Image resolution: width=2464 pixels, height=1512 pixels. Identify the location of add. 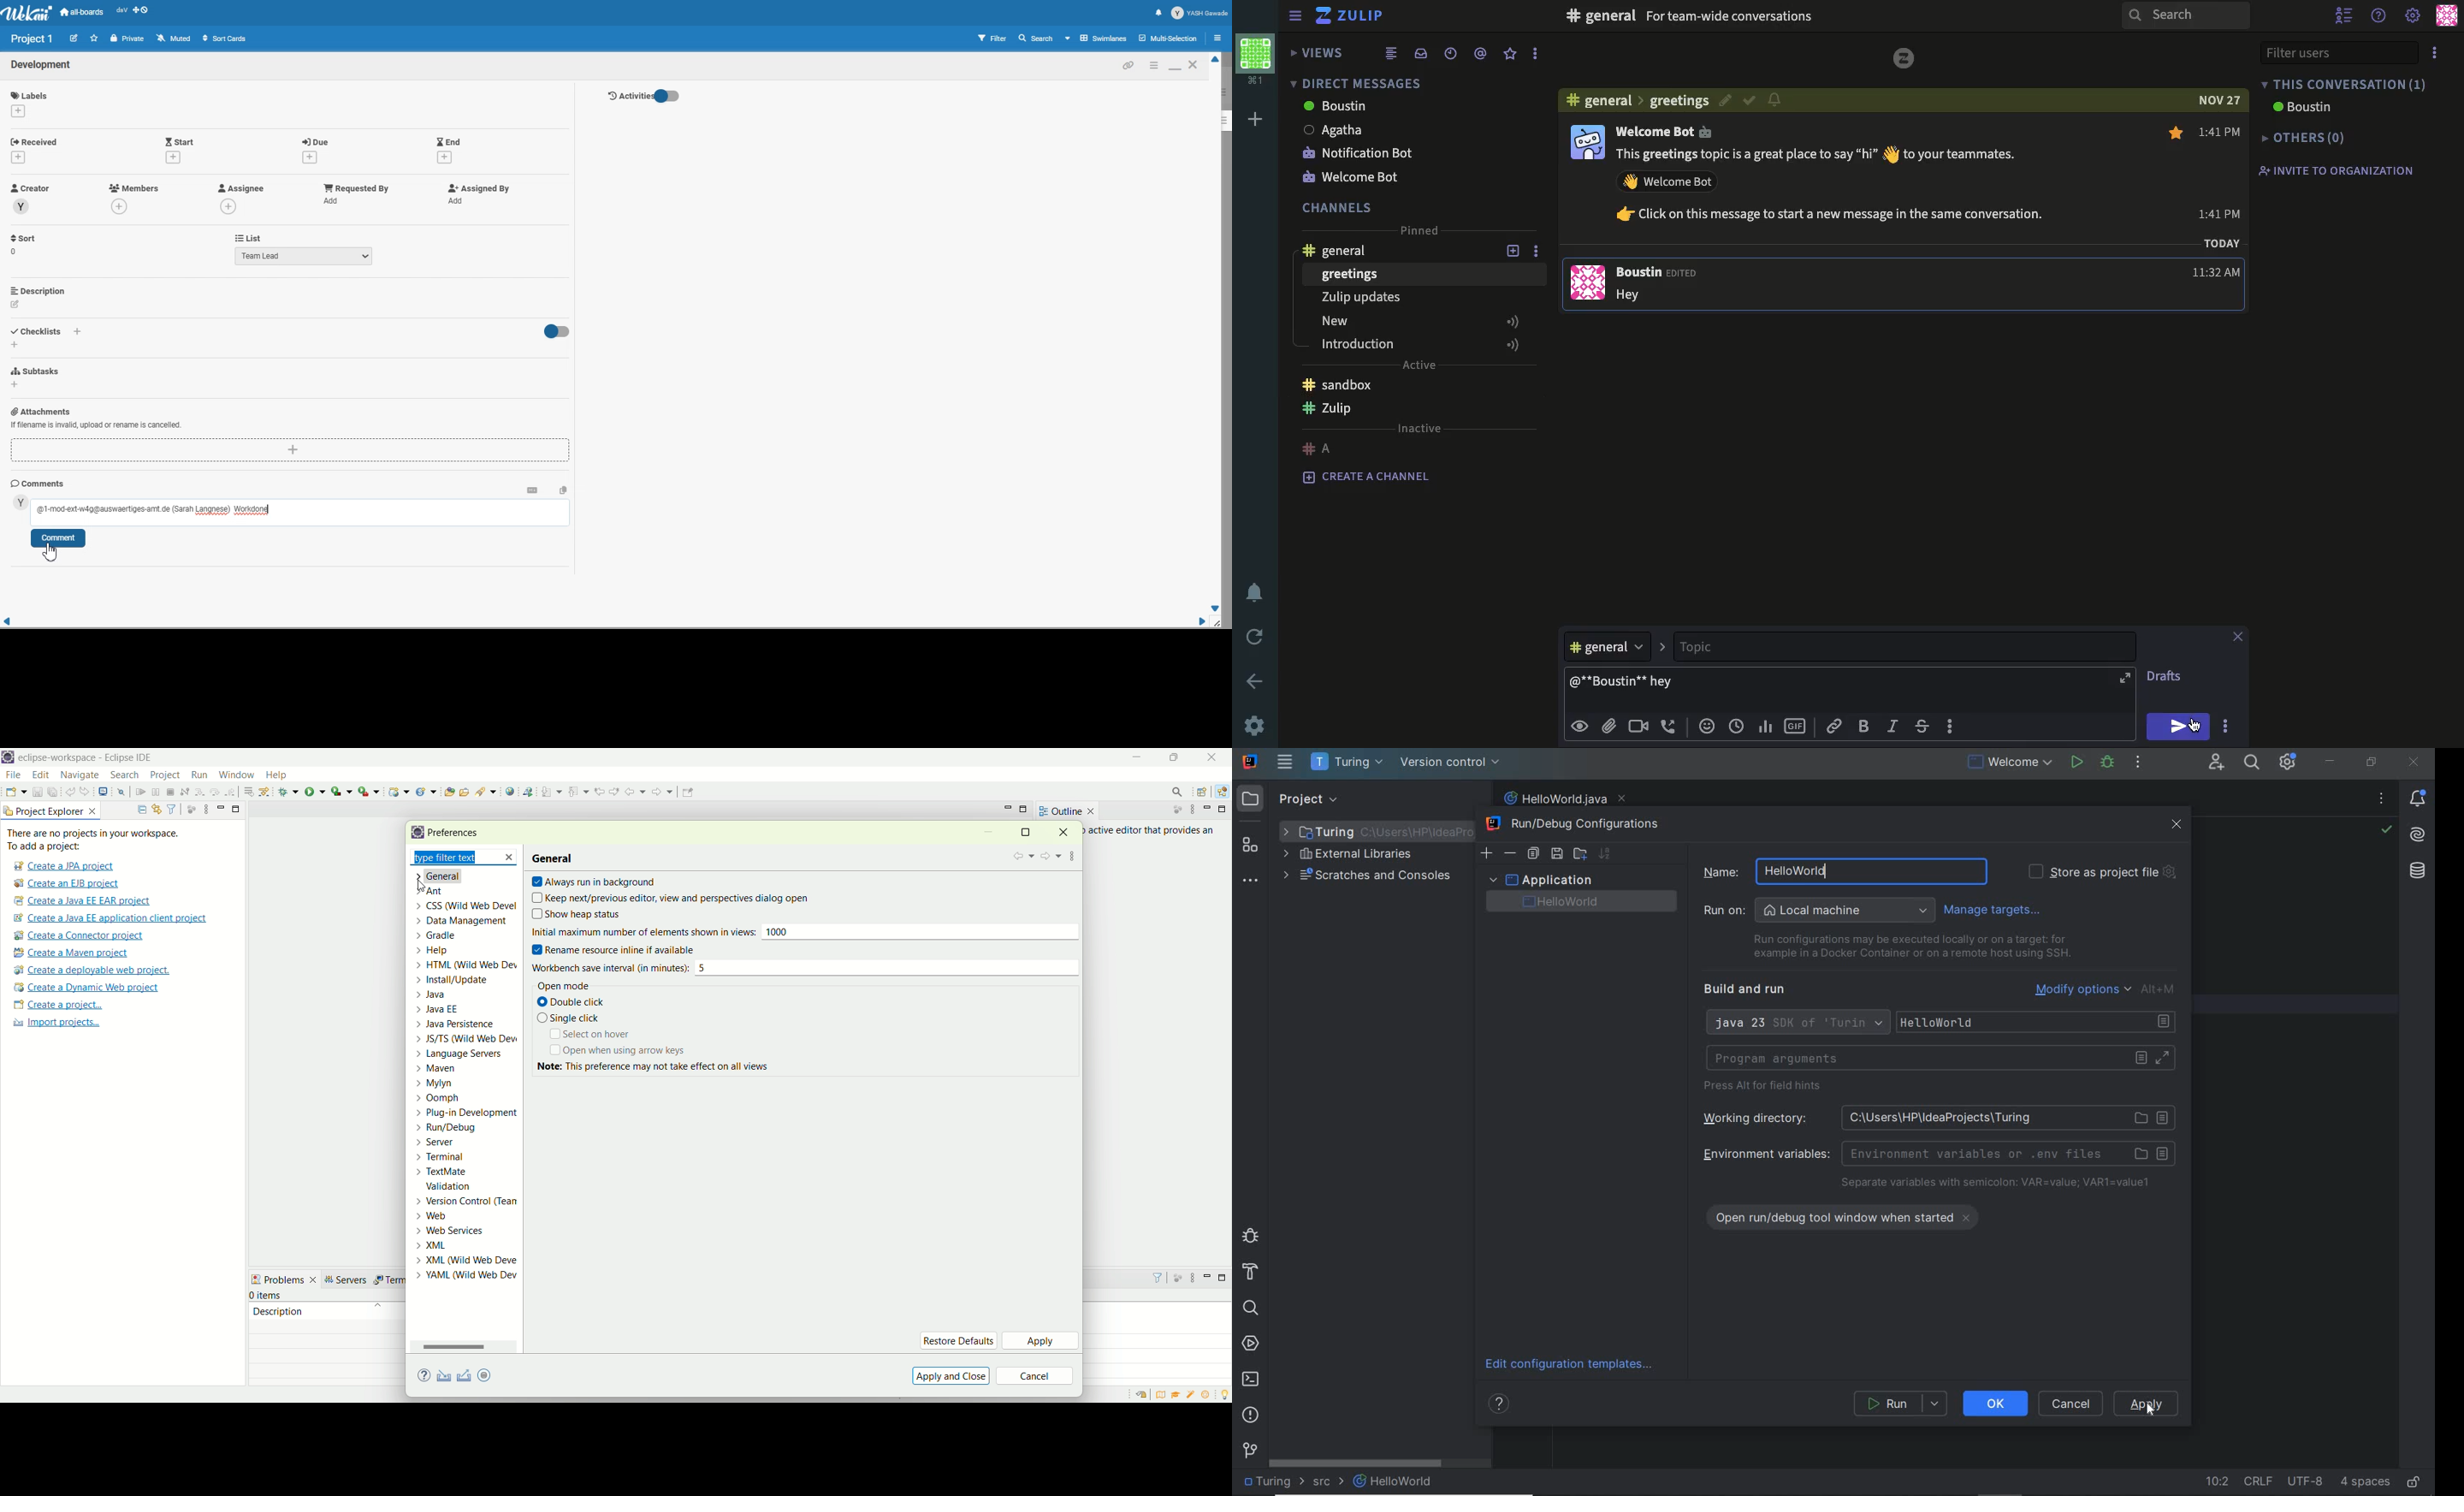
(307, 157).